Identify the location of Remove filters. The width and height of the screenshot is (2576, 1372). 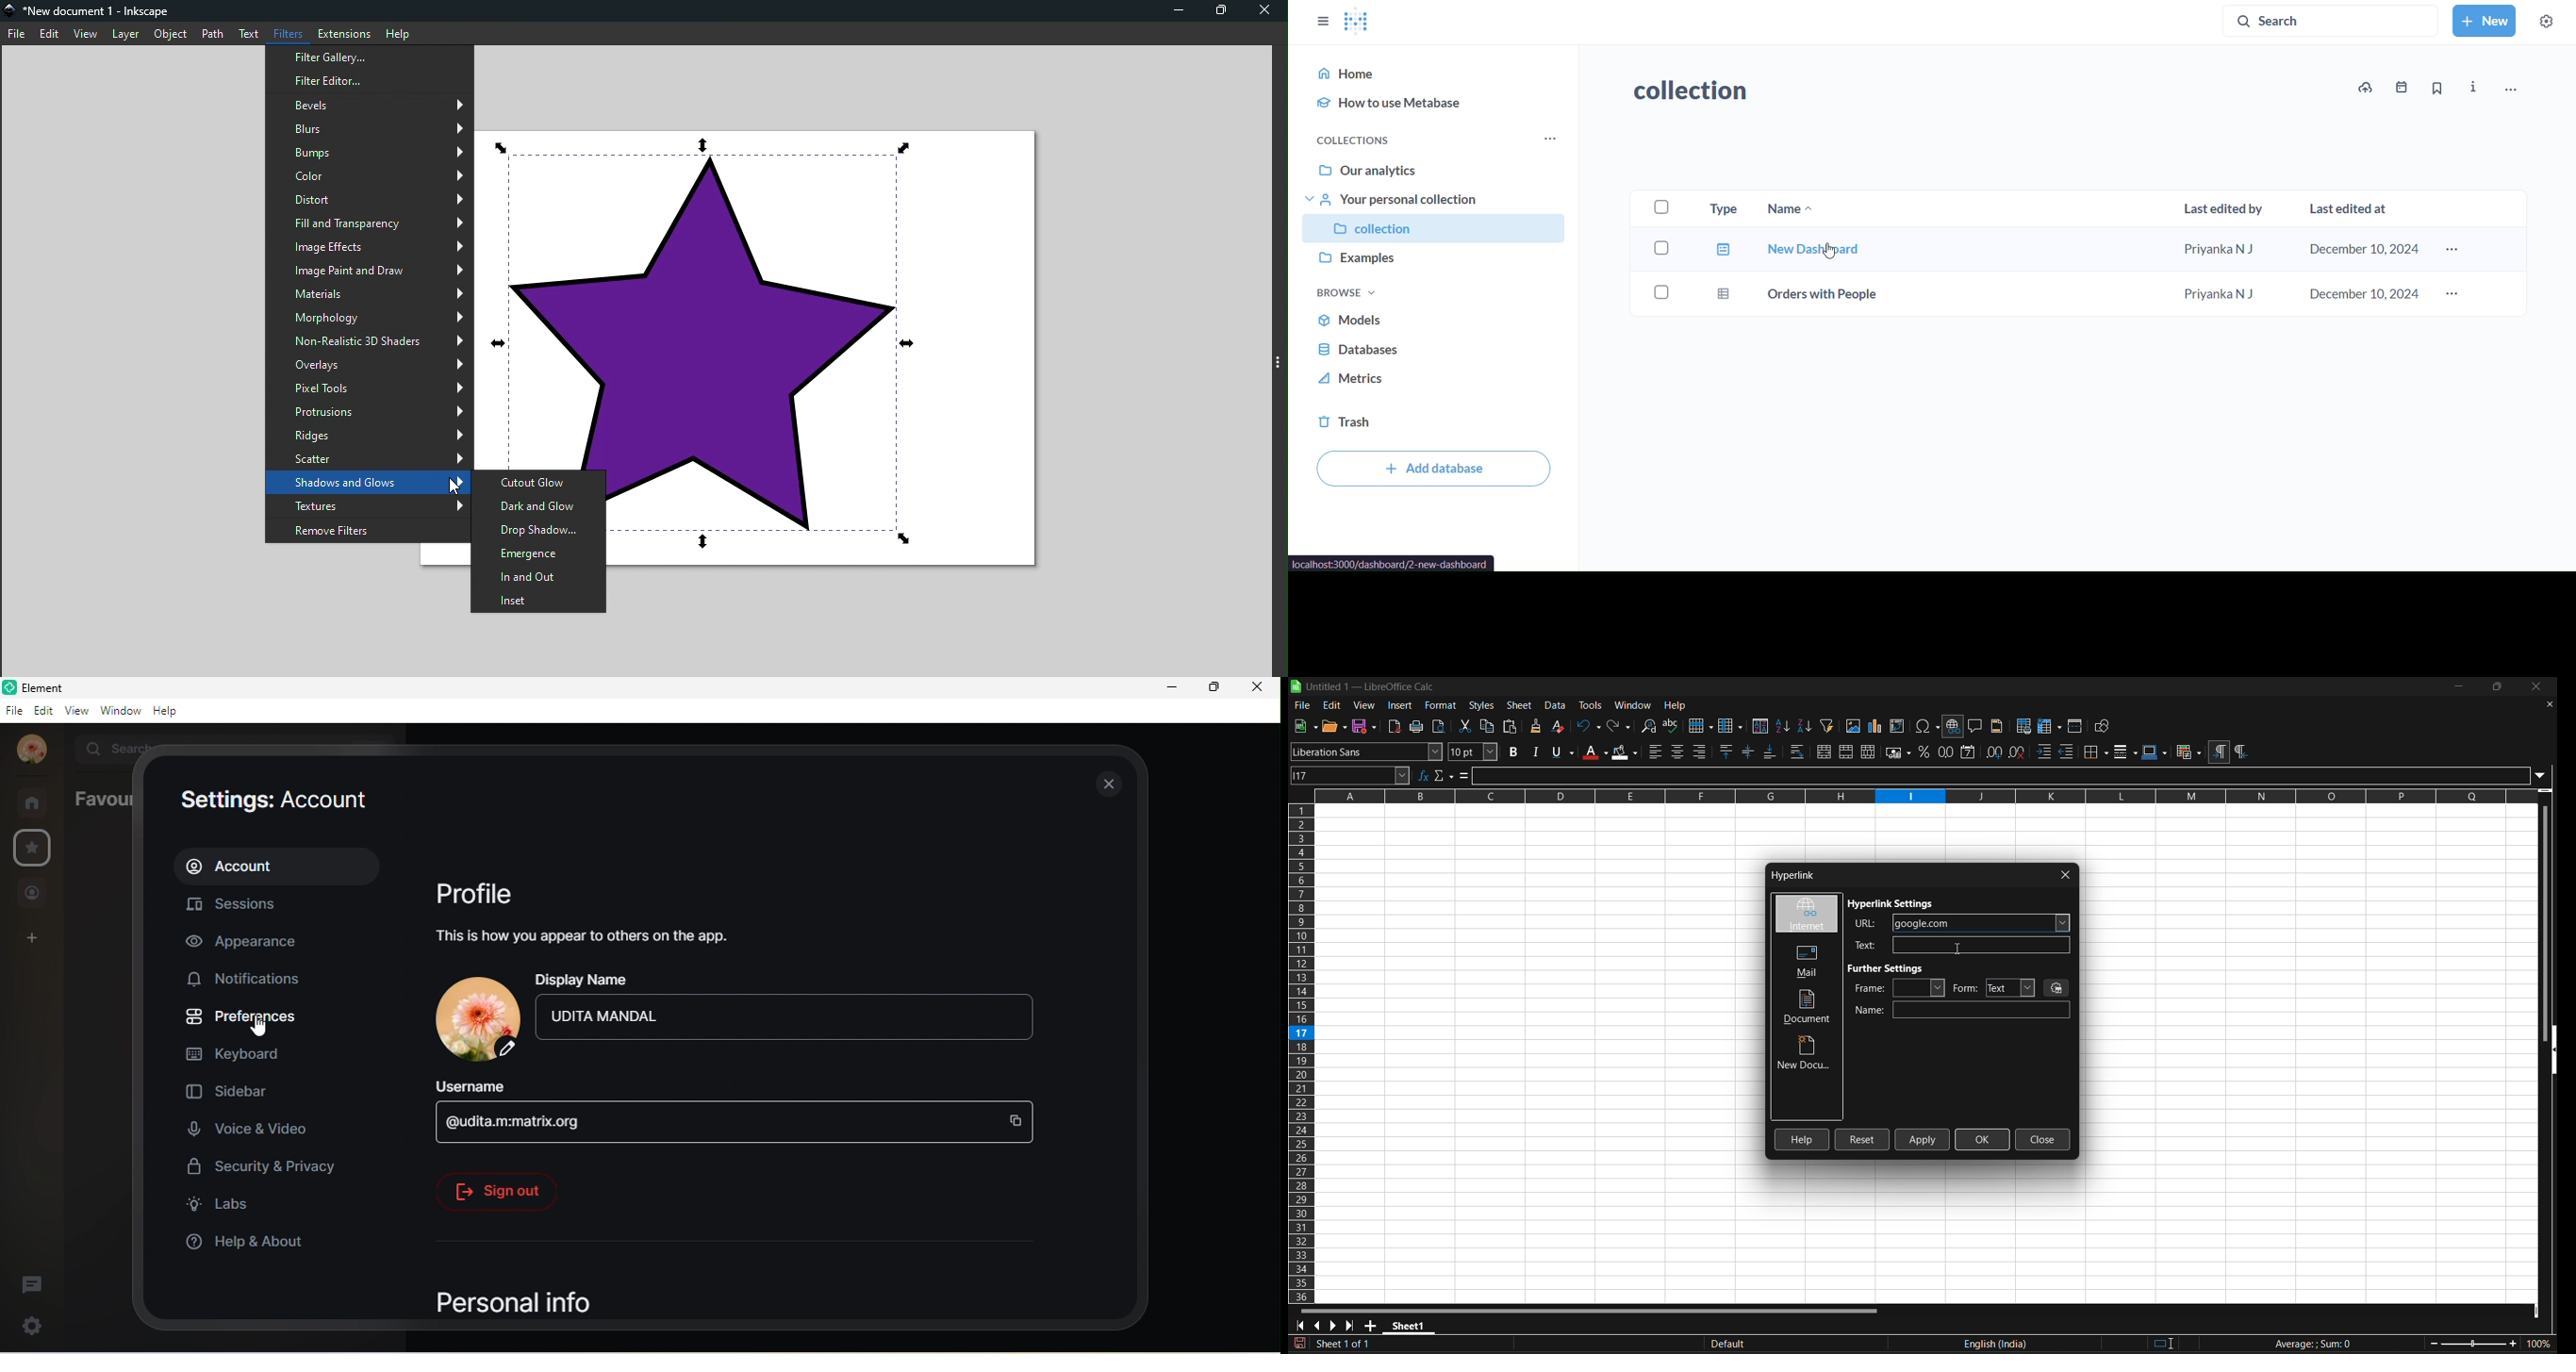
(366, 531).